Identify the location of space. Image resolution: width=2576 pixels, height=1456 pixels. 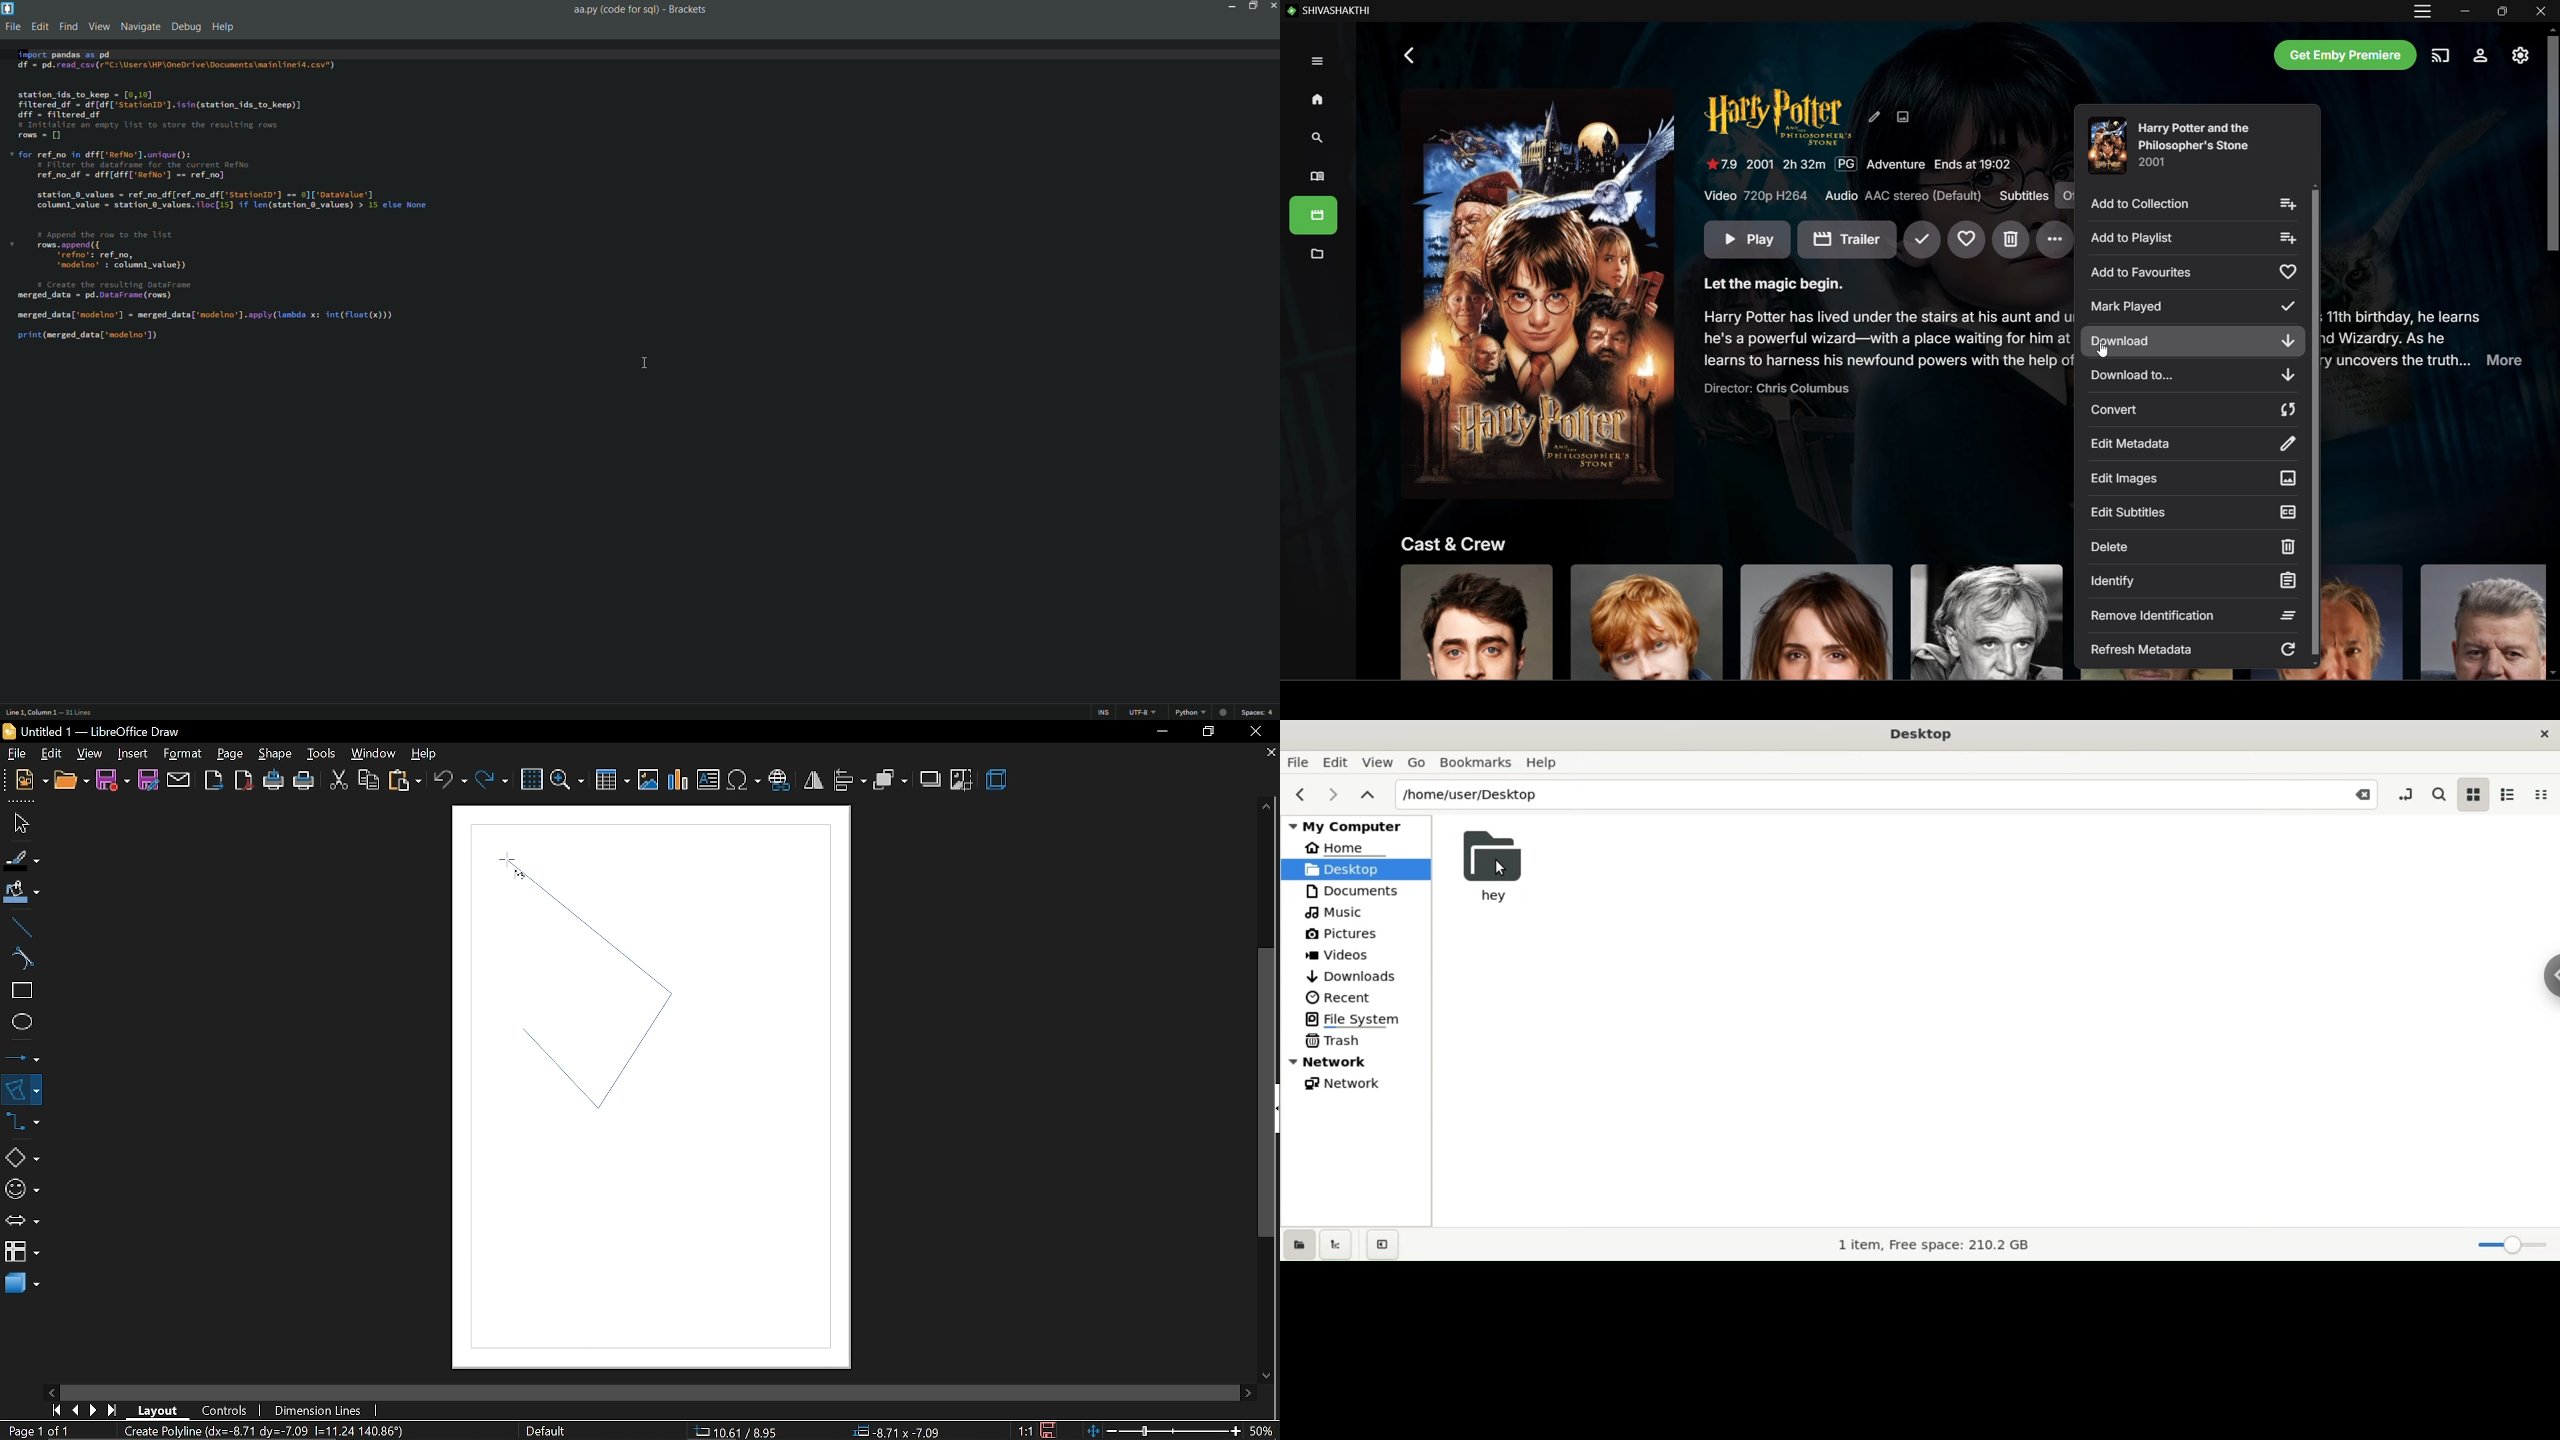
(1260, 713).